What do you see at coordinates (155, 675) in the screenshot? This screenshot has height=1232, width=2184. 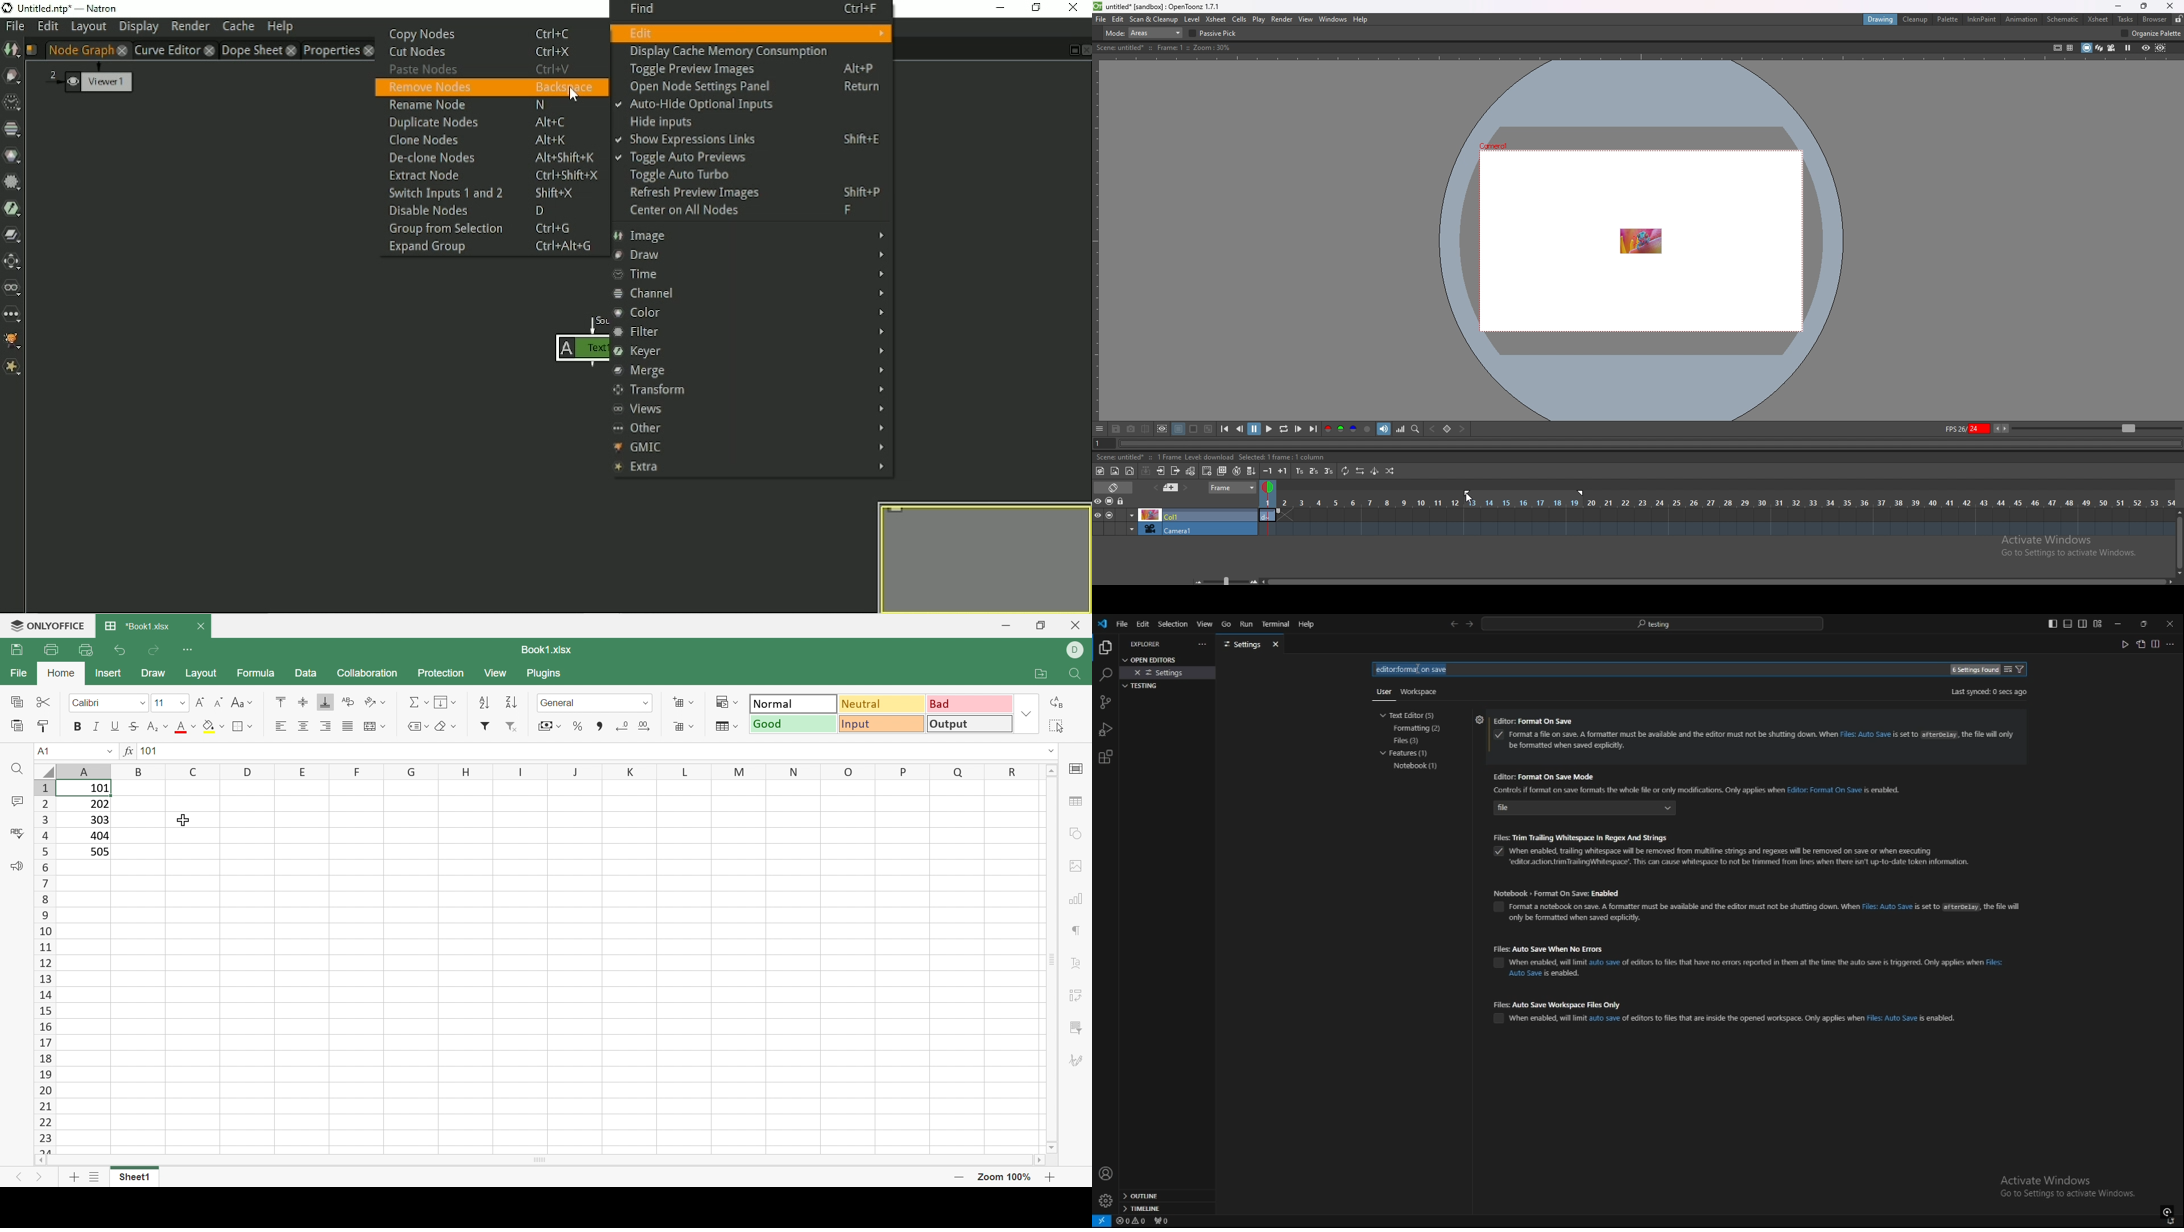 I see `Draw` at bounding box center [155, 675].